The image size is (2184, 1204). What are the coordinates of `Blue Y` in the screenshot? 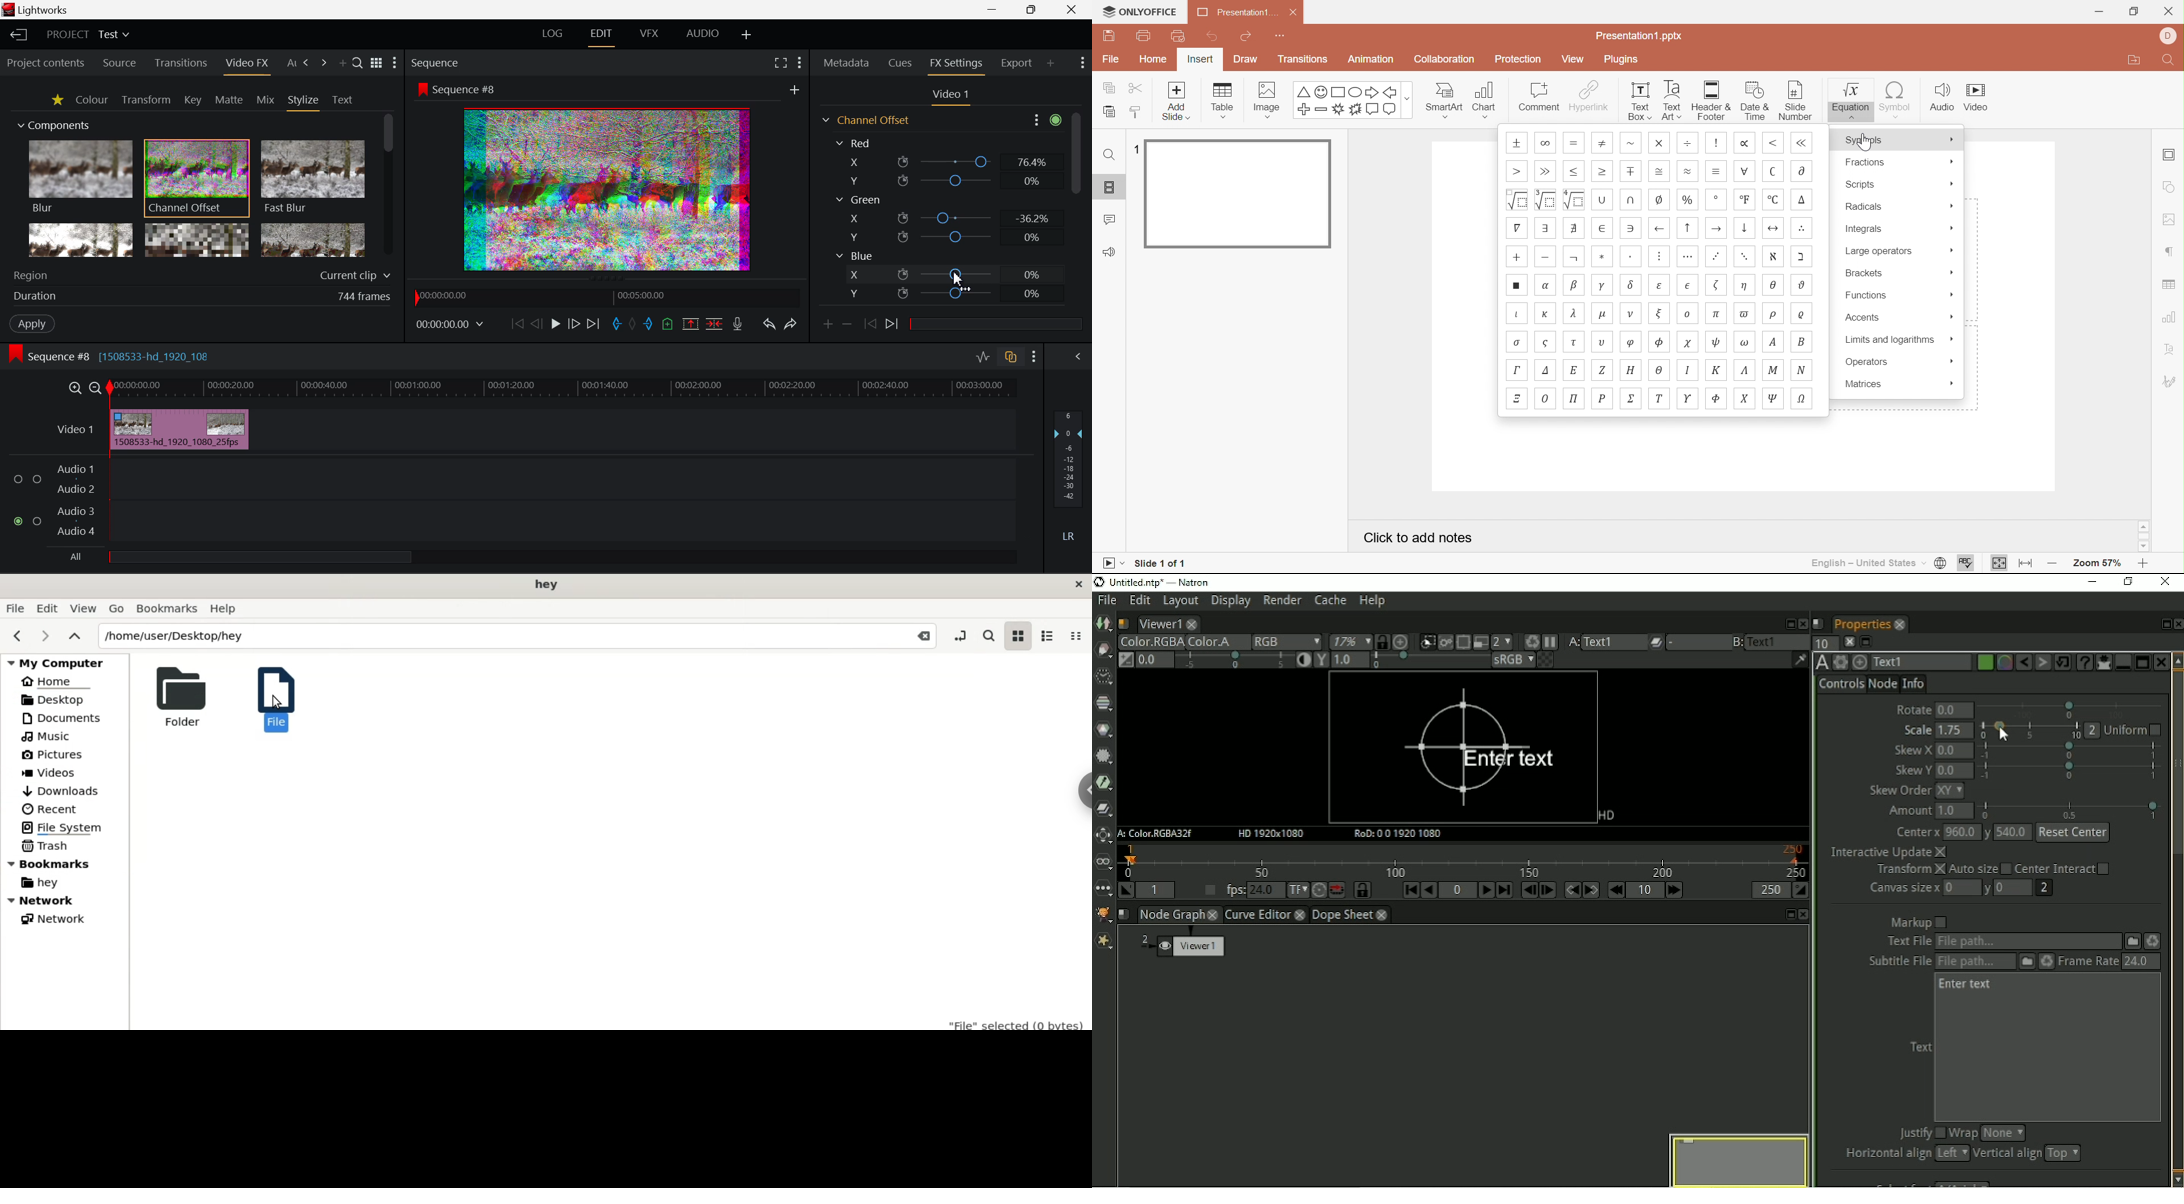 It's located at (948, 292).